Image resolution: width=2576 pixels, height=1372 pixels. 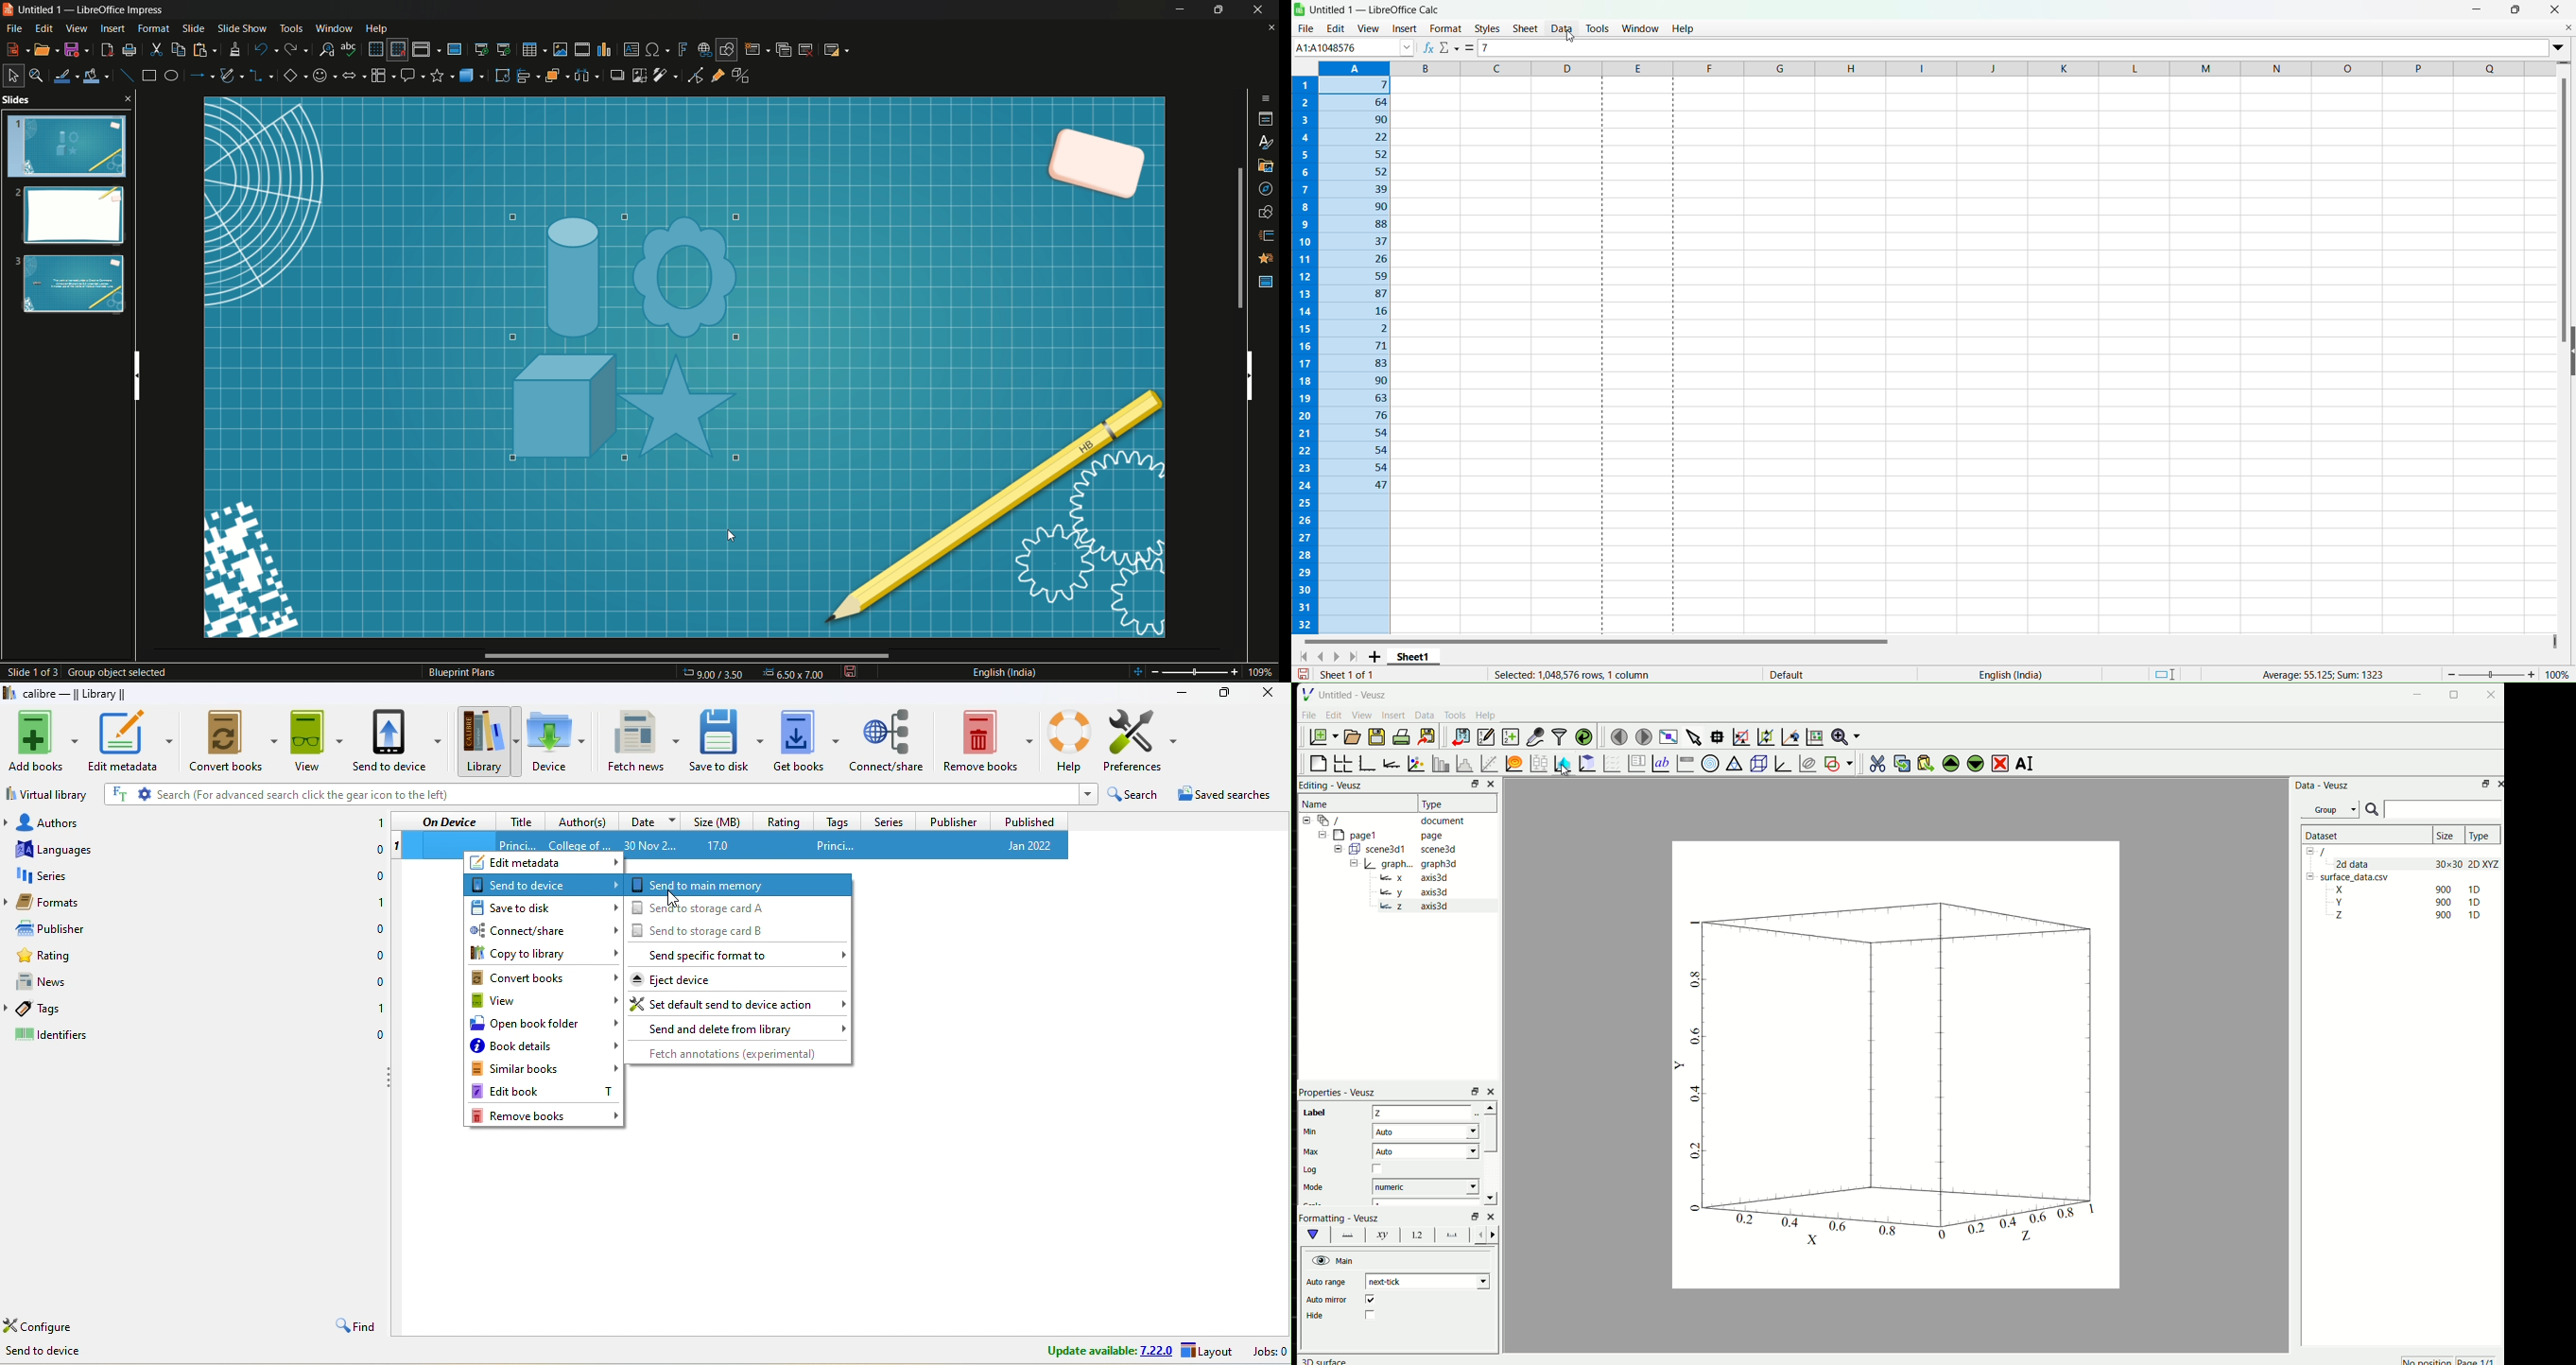 I want to click on Data, so click(x=1562, y=27).